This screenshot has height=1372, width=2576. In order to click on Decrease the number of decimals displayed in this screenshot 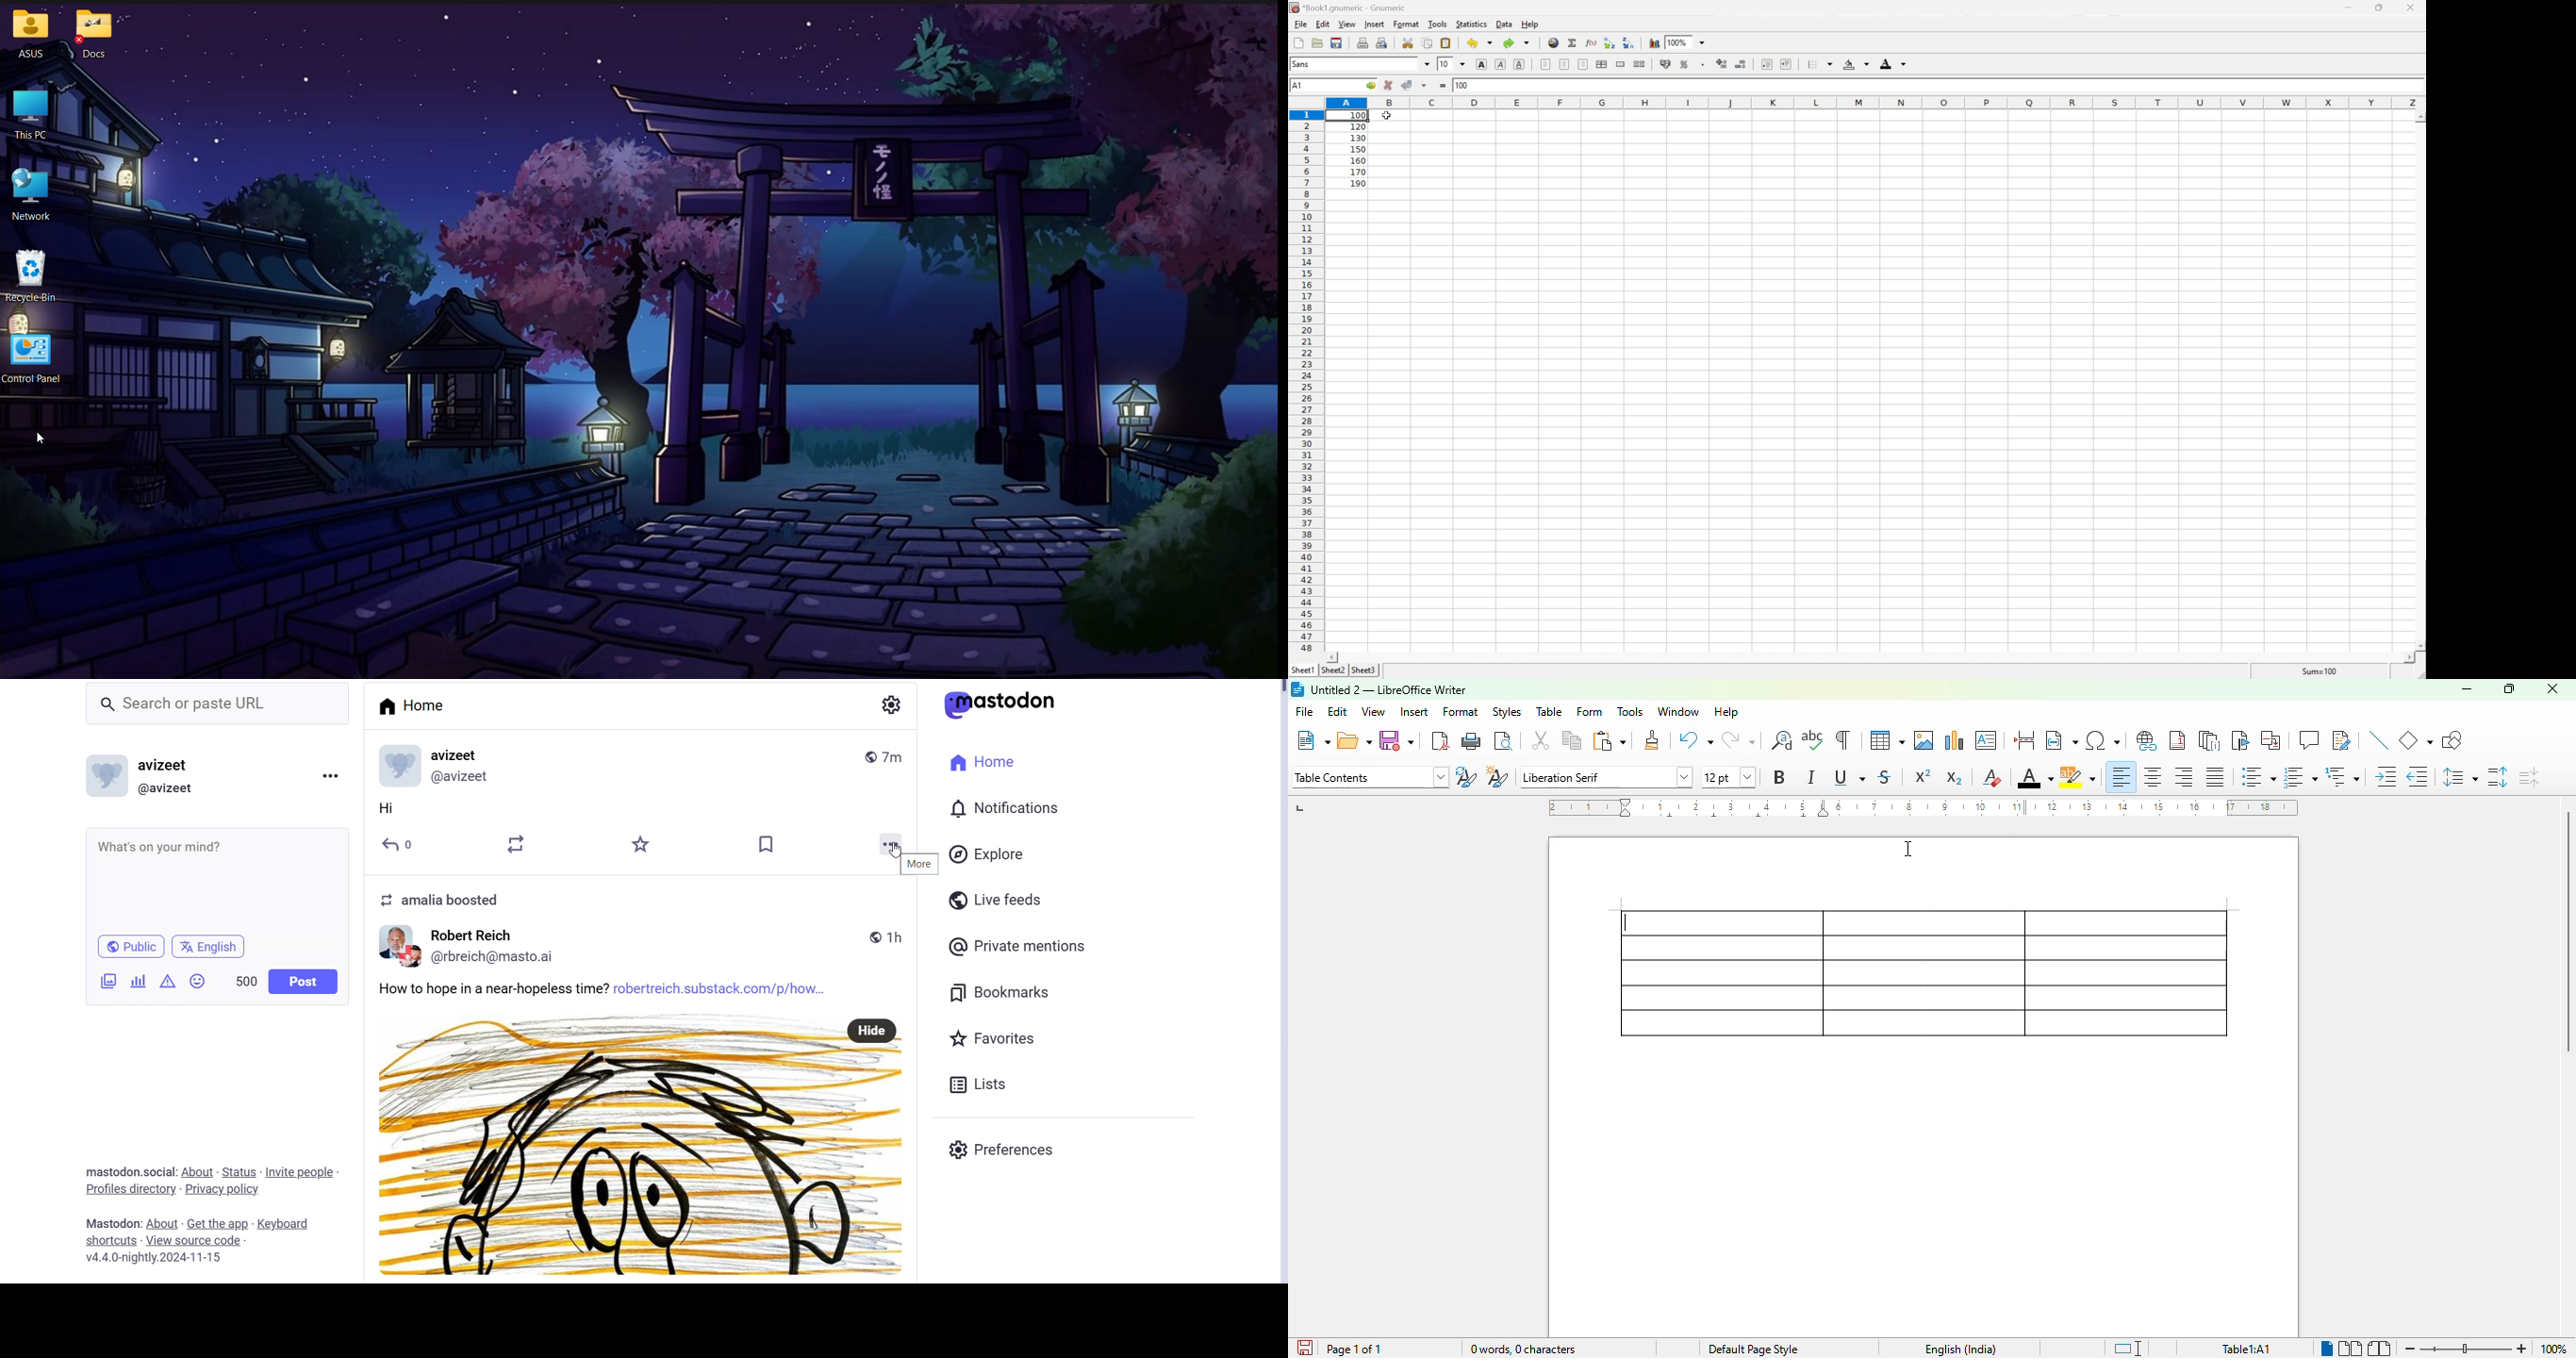, I will do `click(1742, 65)`.